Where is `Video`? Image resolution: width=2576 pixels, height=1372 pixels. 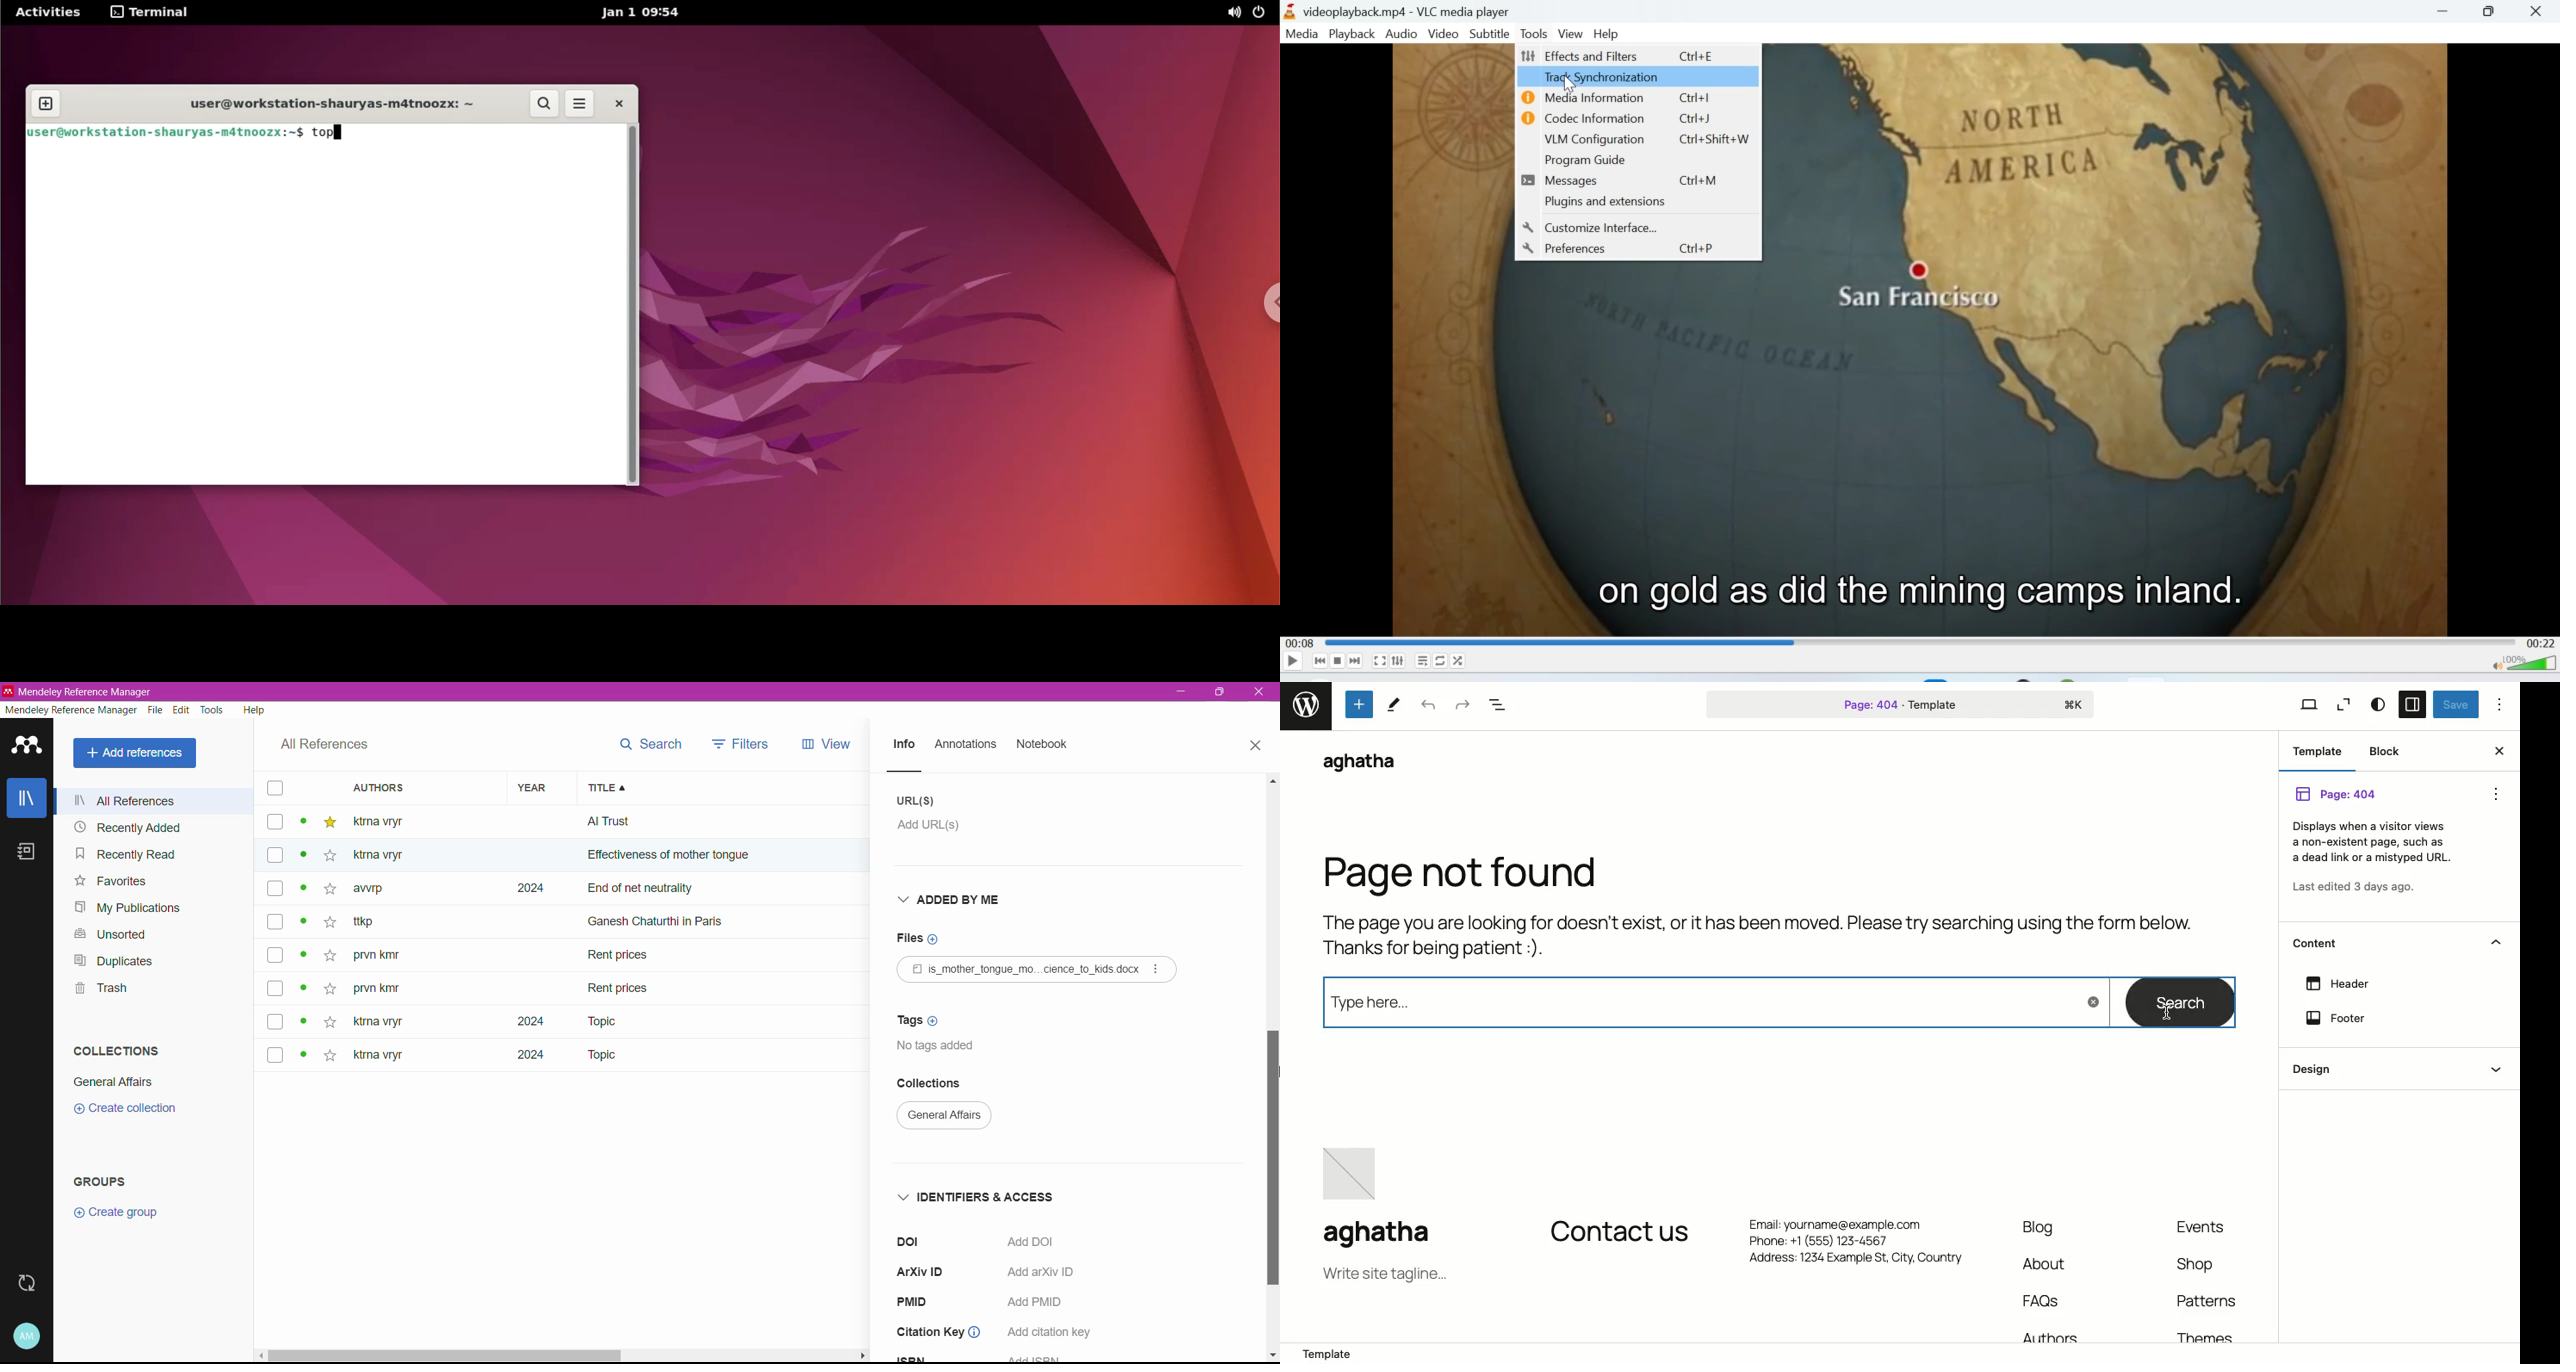 Video is located at coordinates (1444, 34).